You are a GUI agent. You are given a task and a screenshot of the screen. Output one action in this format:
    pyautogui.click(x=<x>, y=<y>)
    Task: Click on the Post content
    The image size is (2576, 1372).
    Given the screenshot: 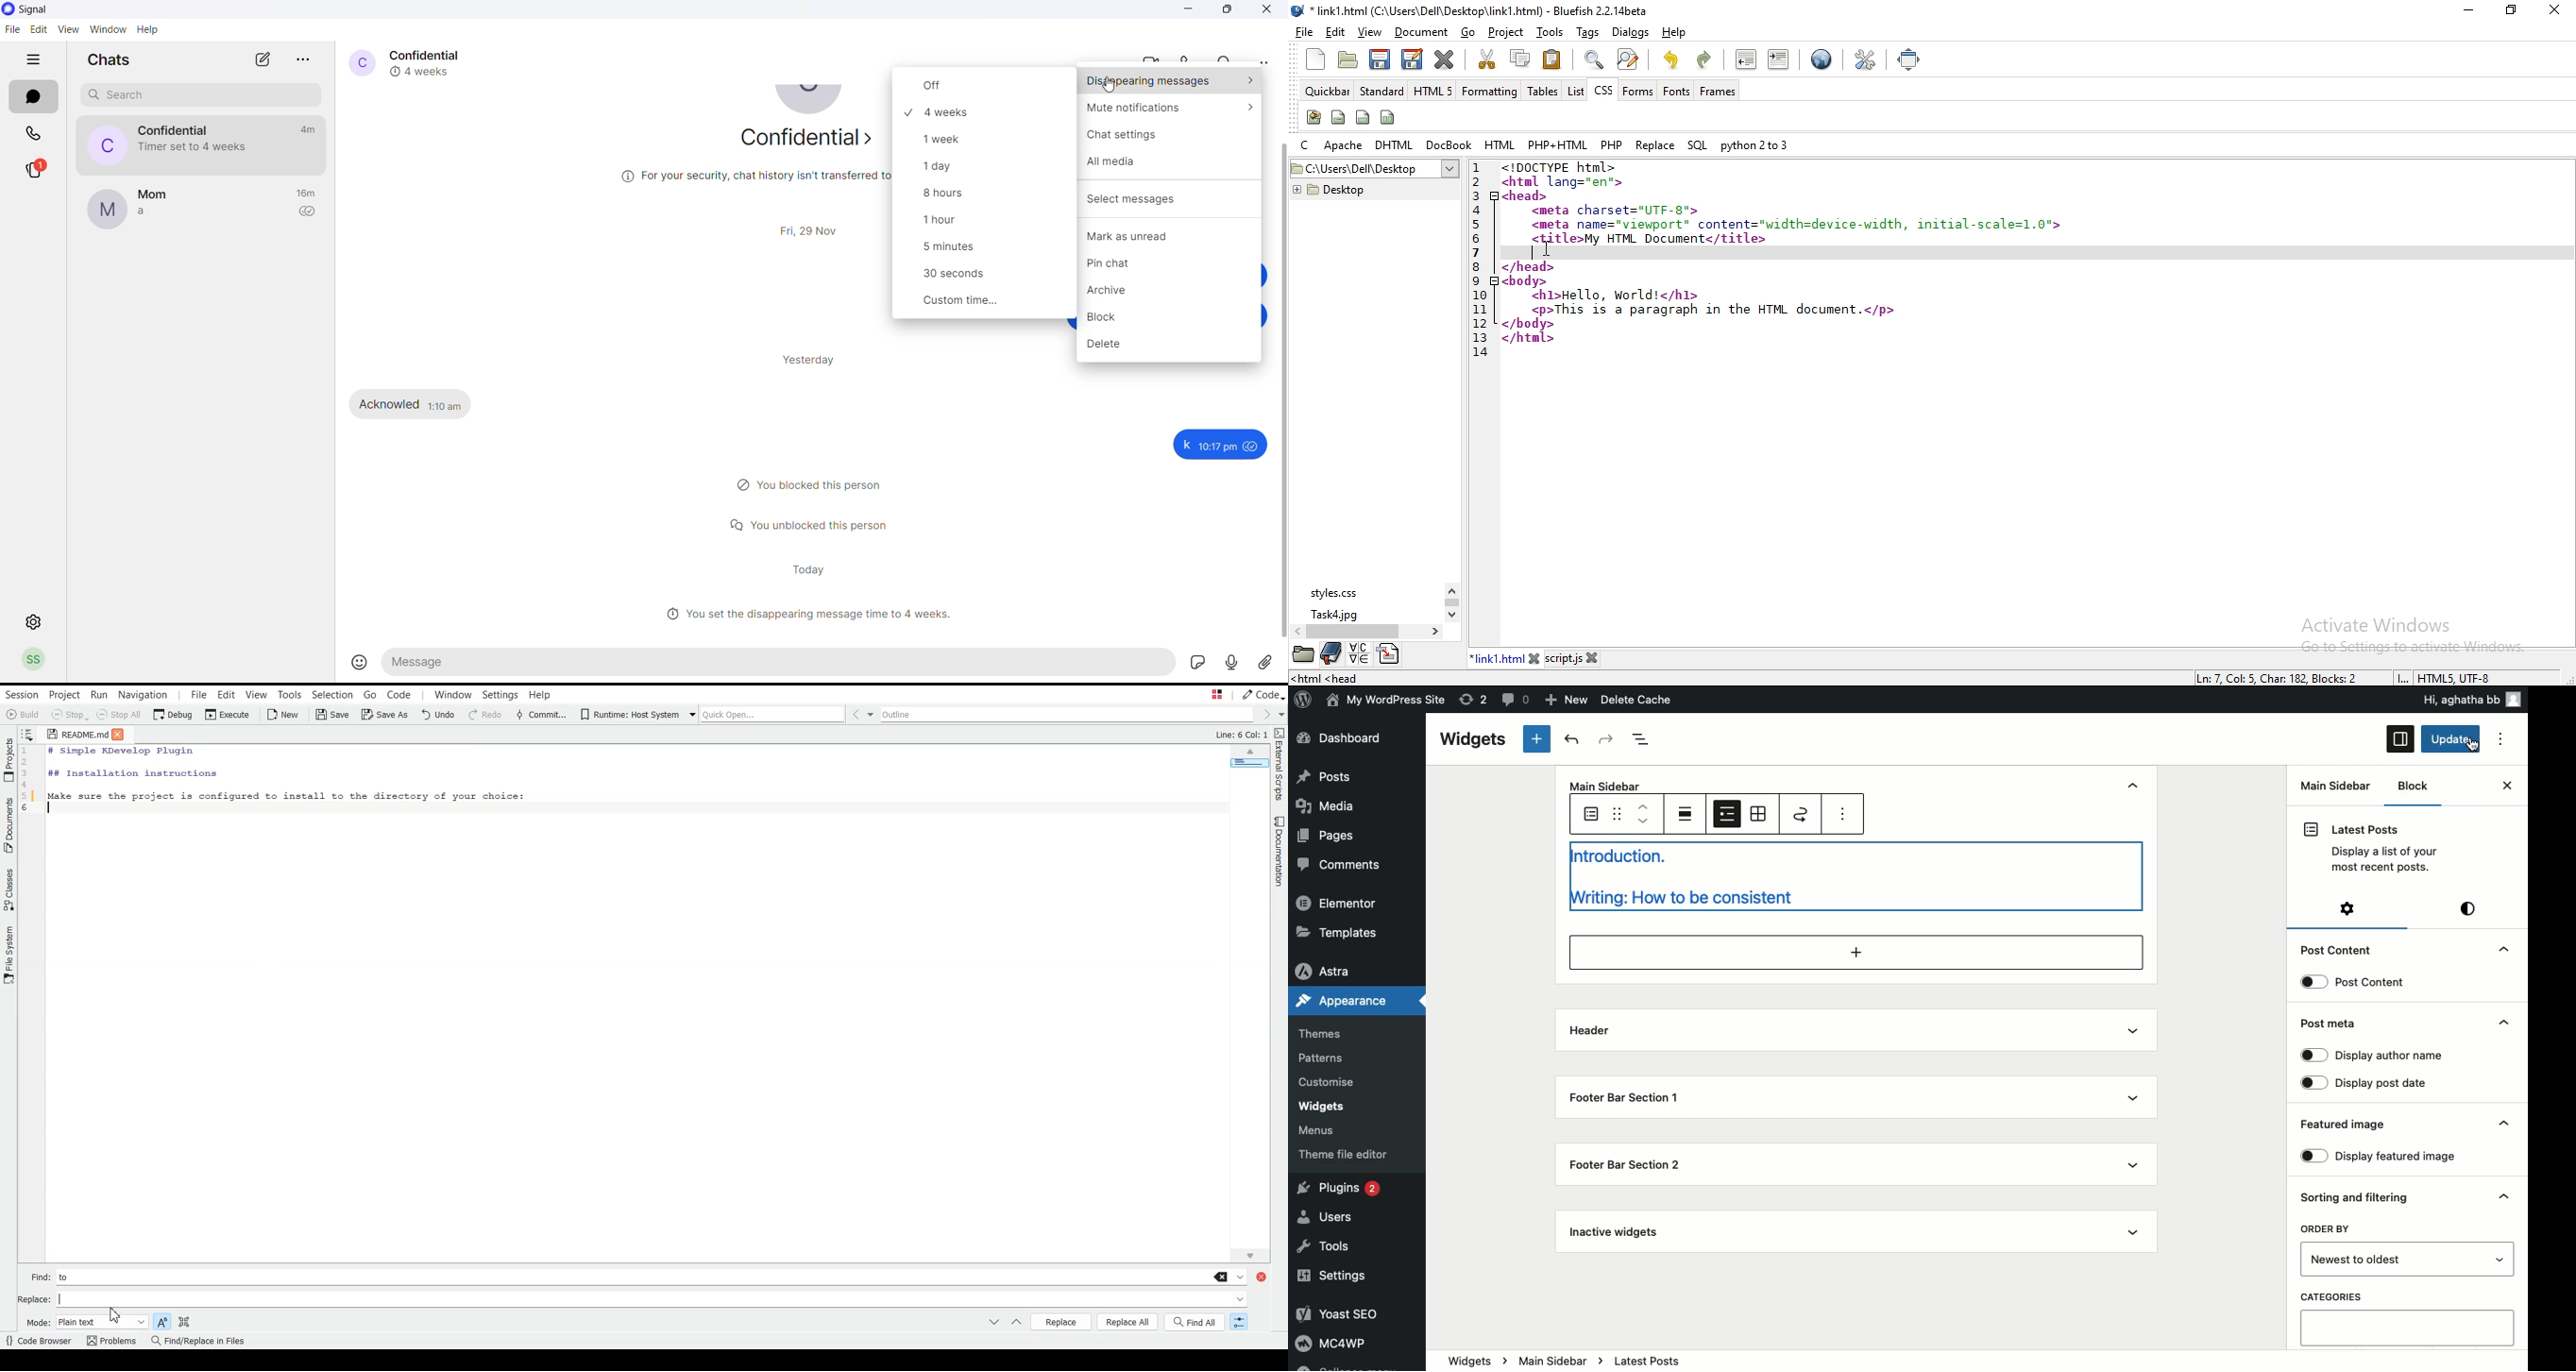 What is the action you would take?
    pyautogui.click(x=2349, y=982)
    